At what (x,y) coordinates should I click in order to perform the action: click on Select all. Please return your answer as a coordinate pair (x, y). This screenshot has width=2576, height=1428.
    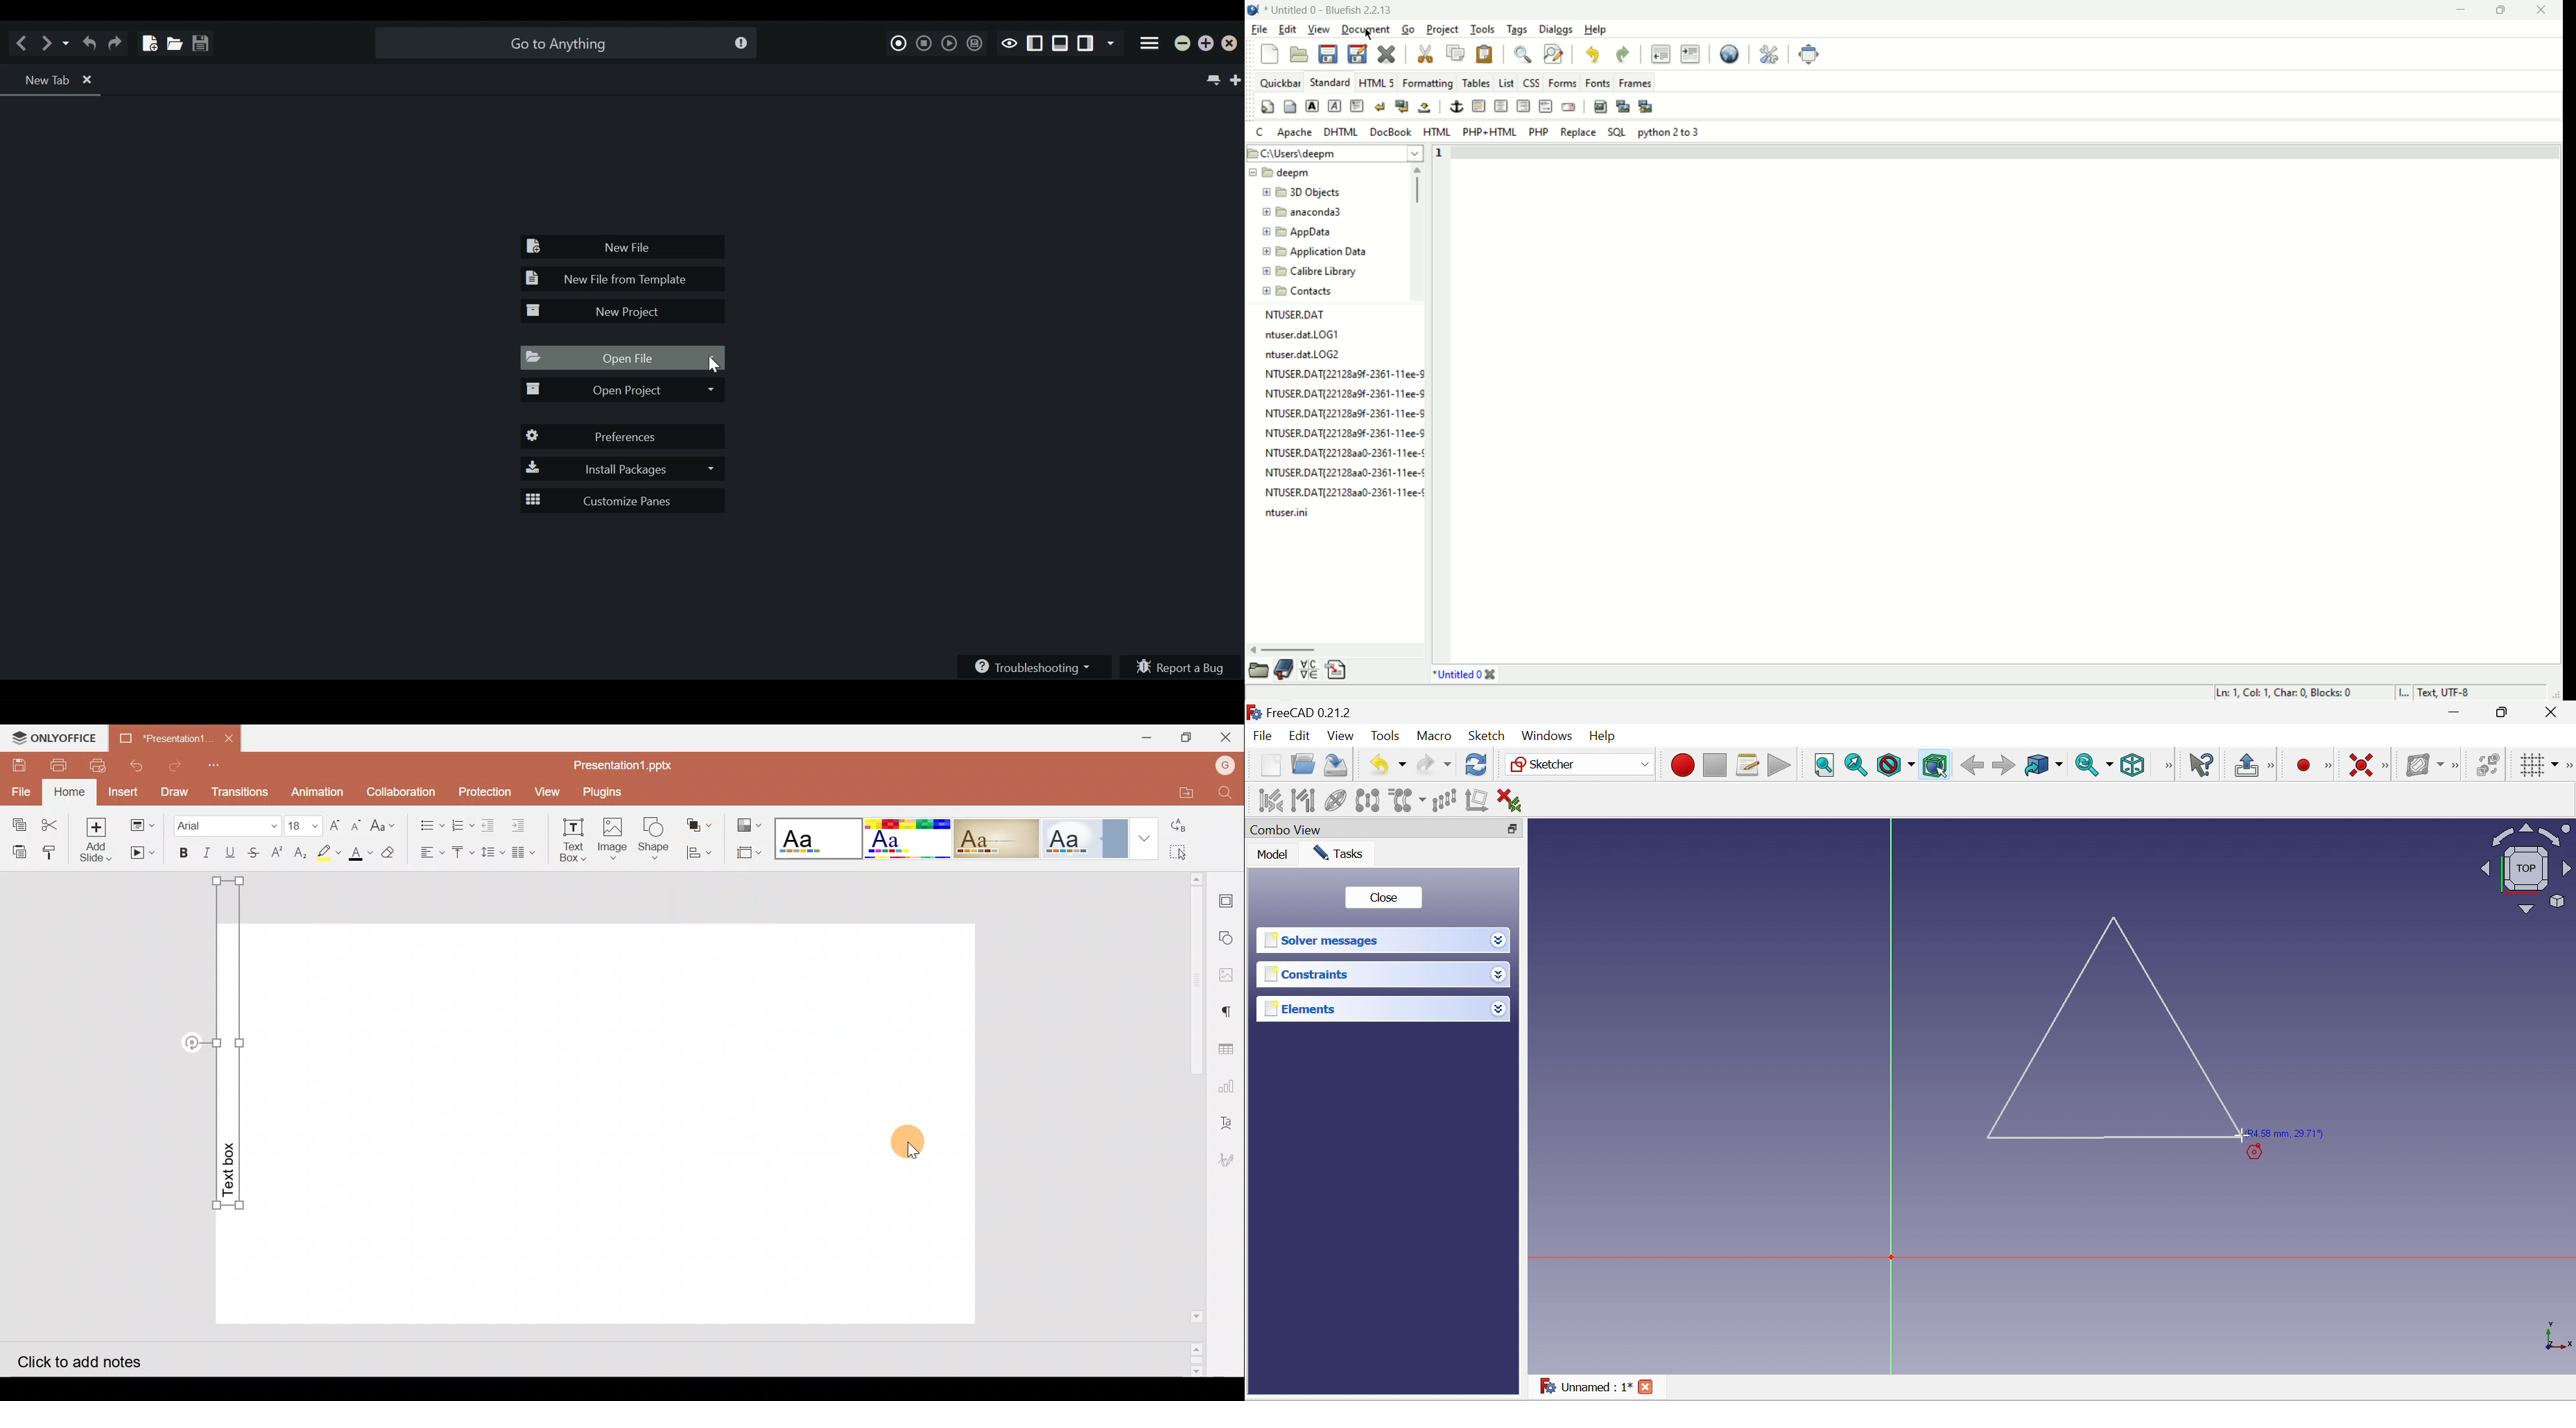
    Looking at the image, I should click on (1195, 853).